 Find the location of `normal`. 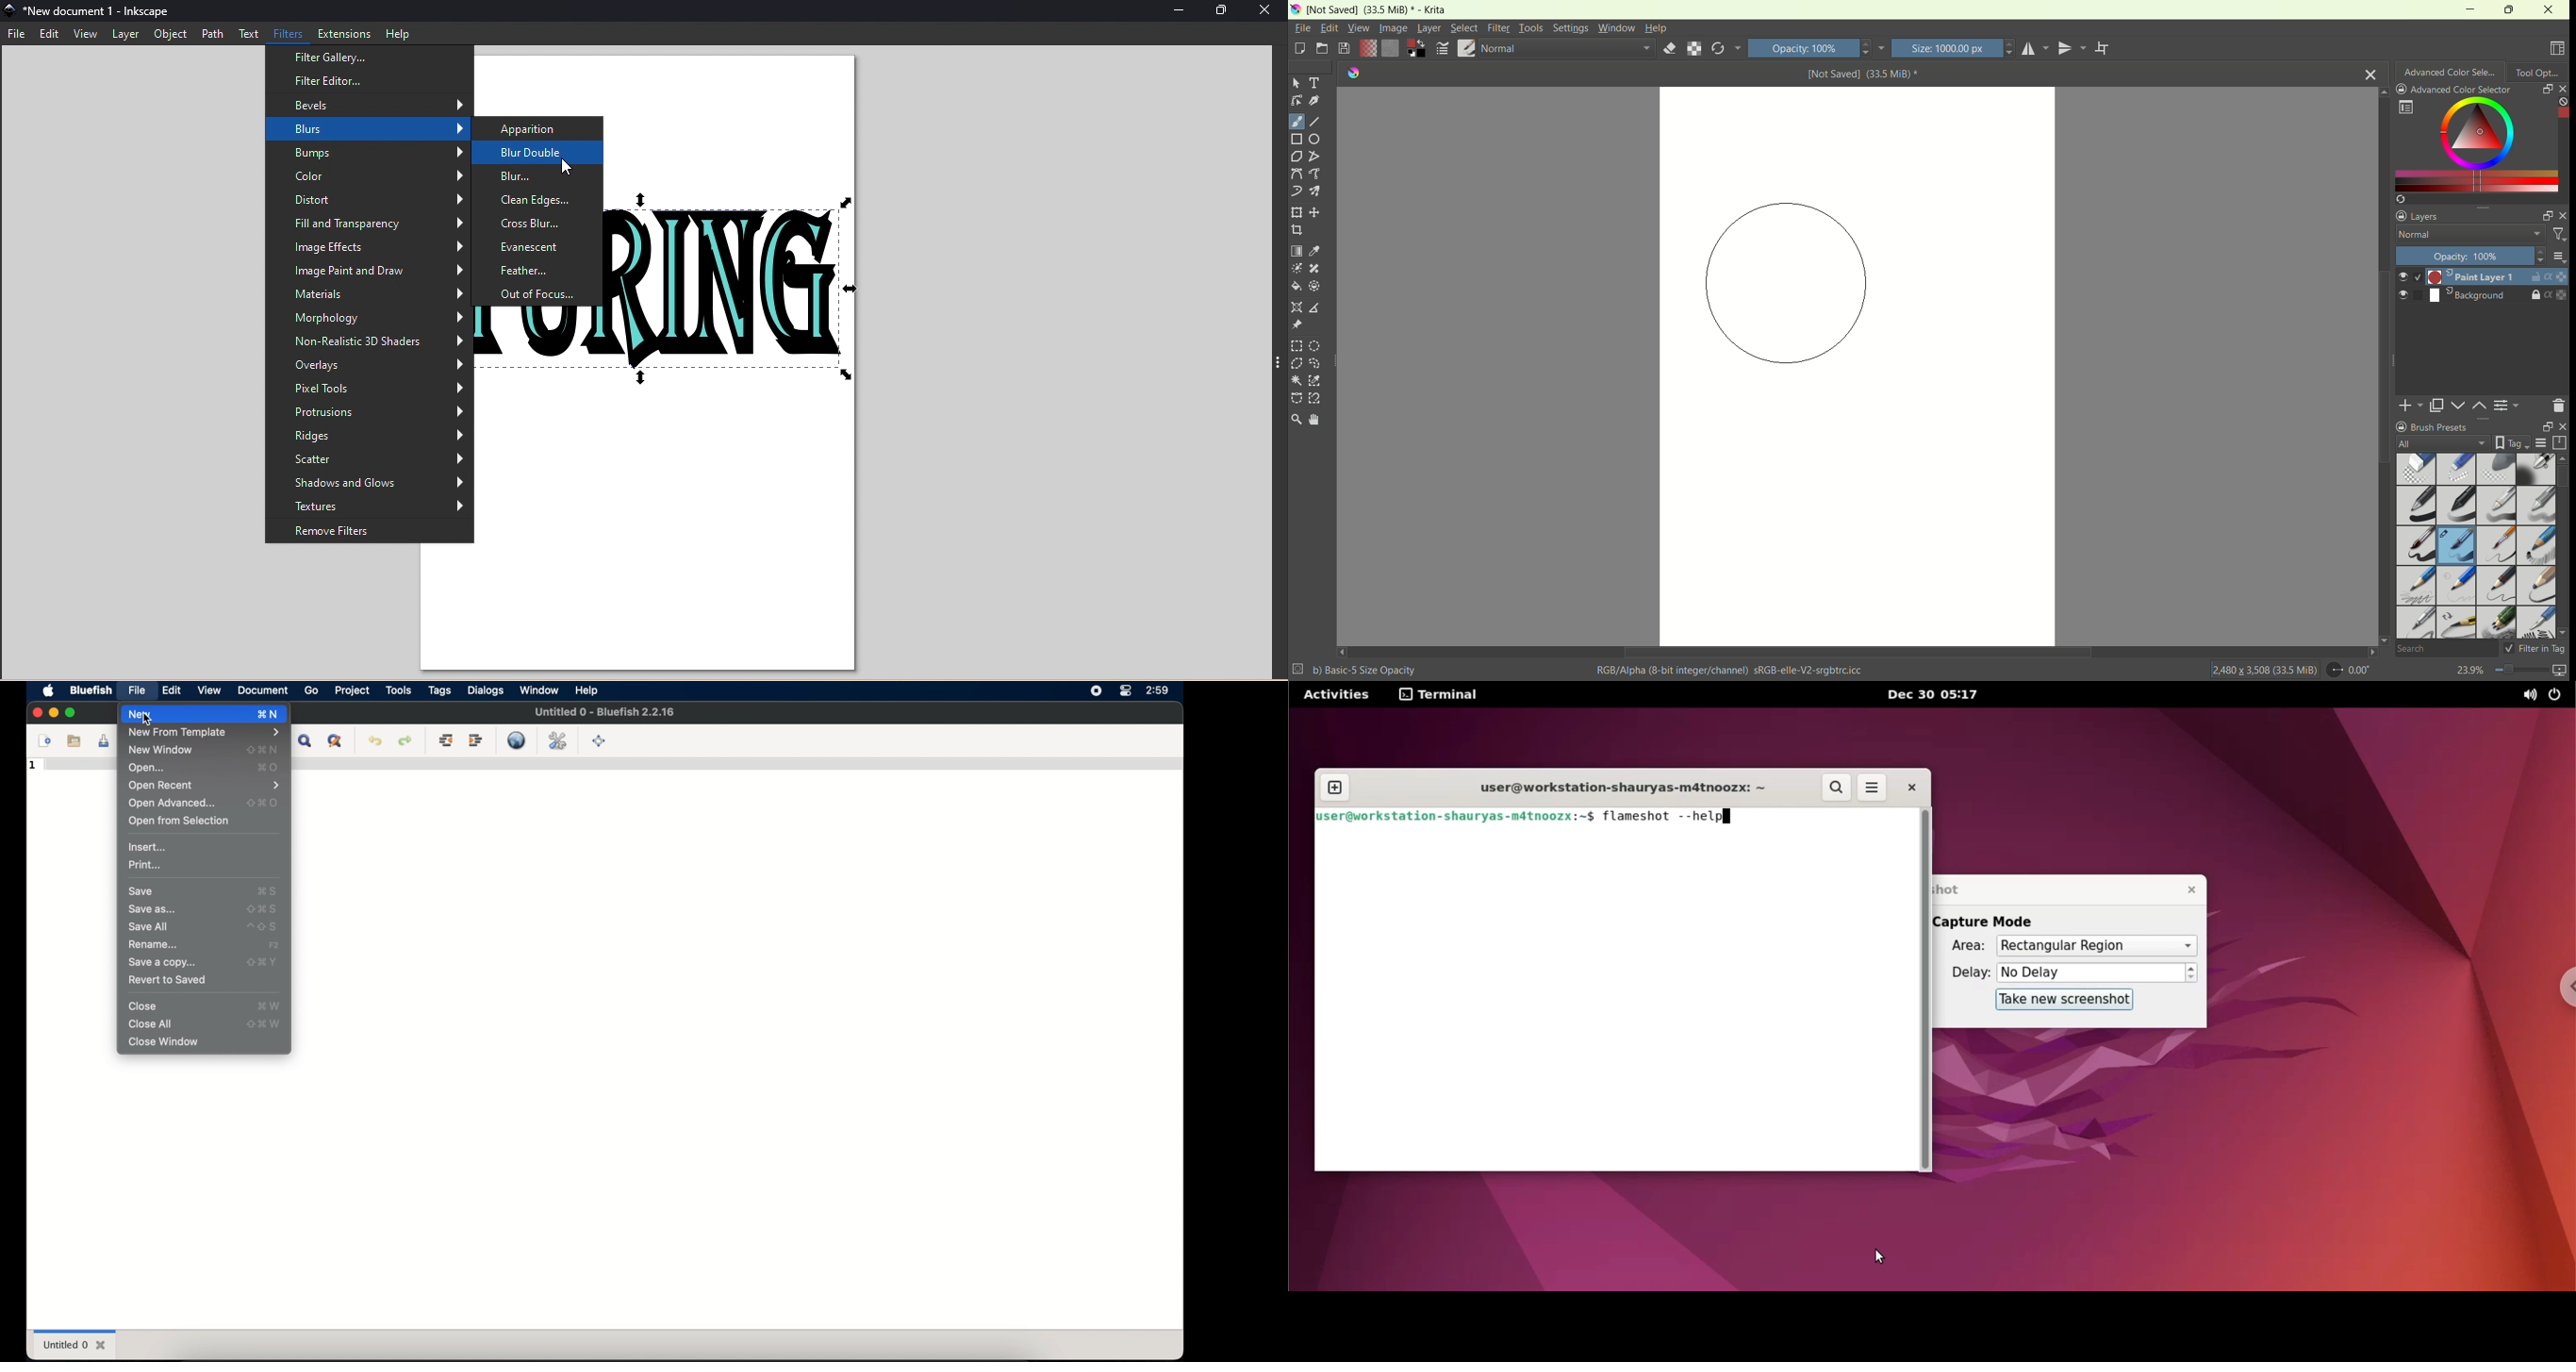

normal is located at coordinates (1566, 51).